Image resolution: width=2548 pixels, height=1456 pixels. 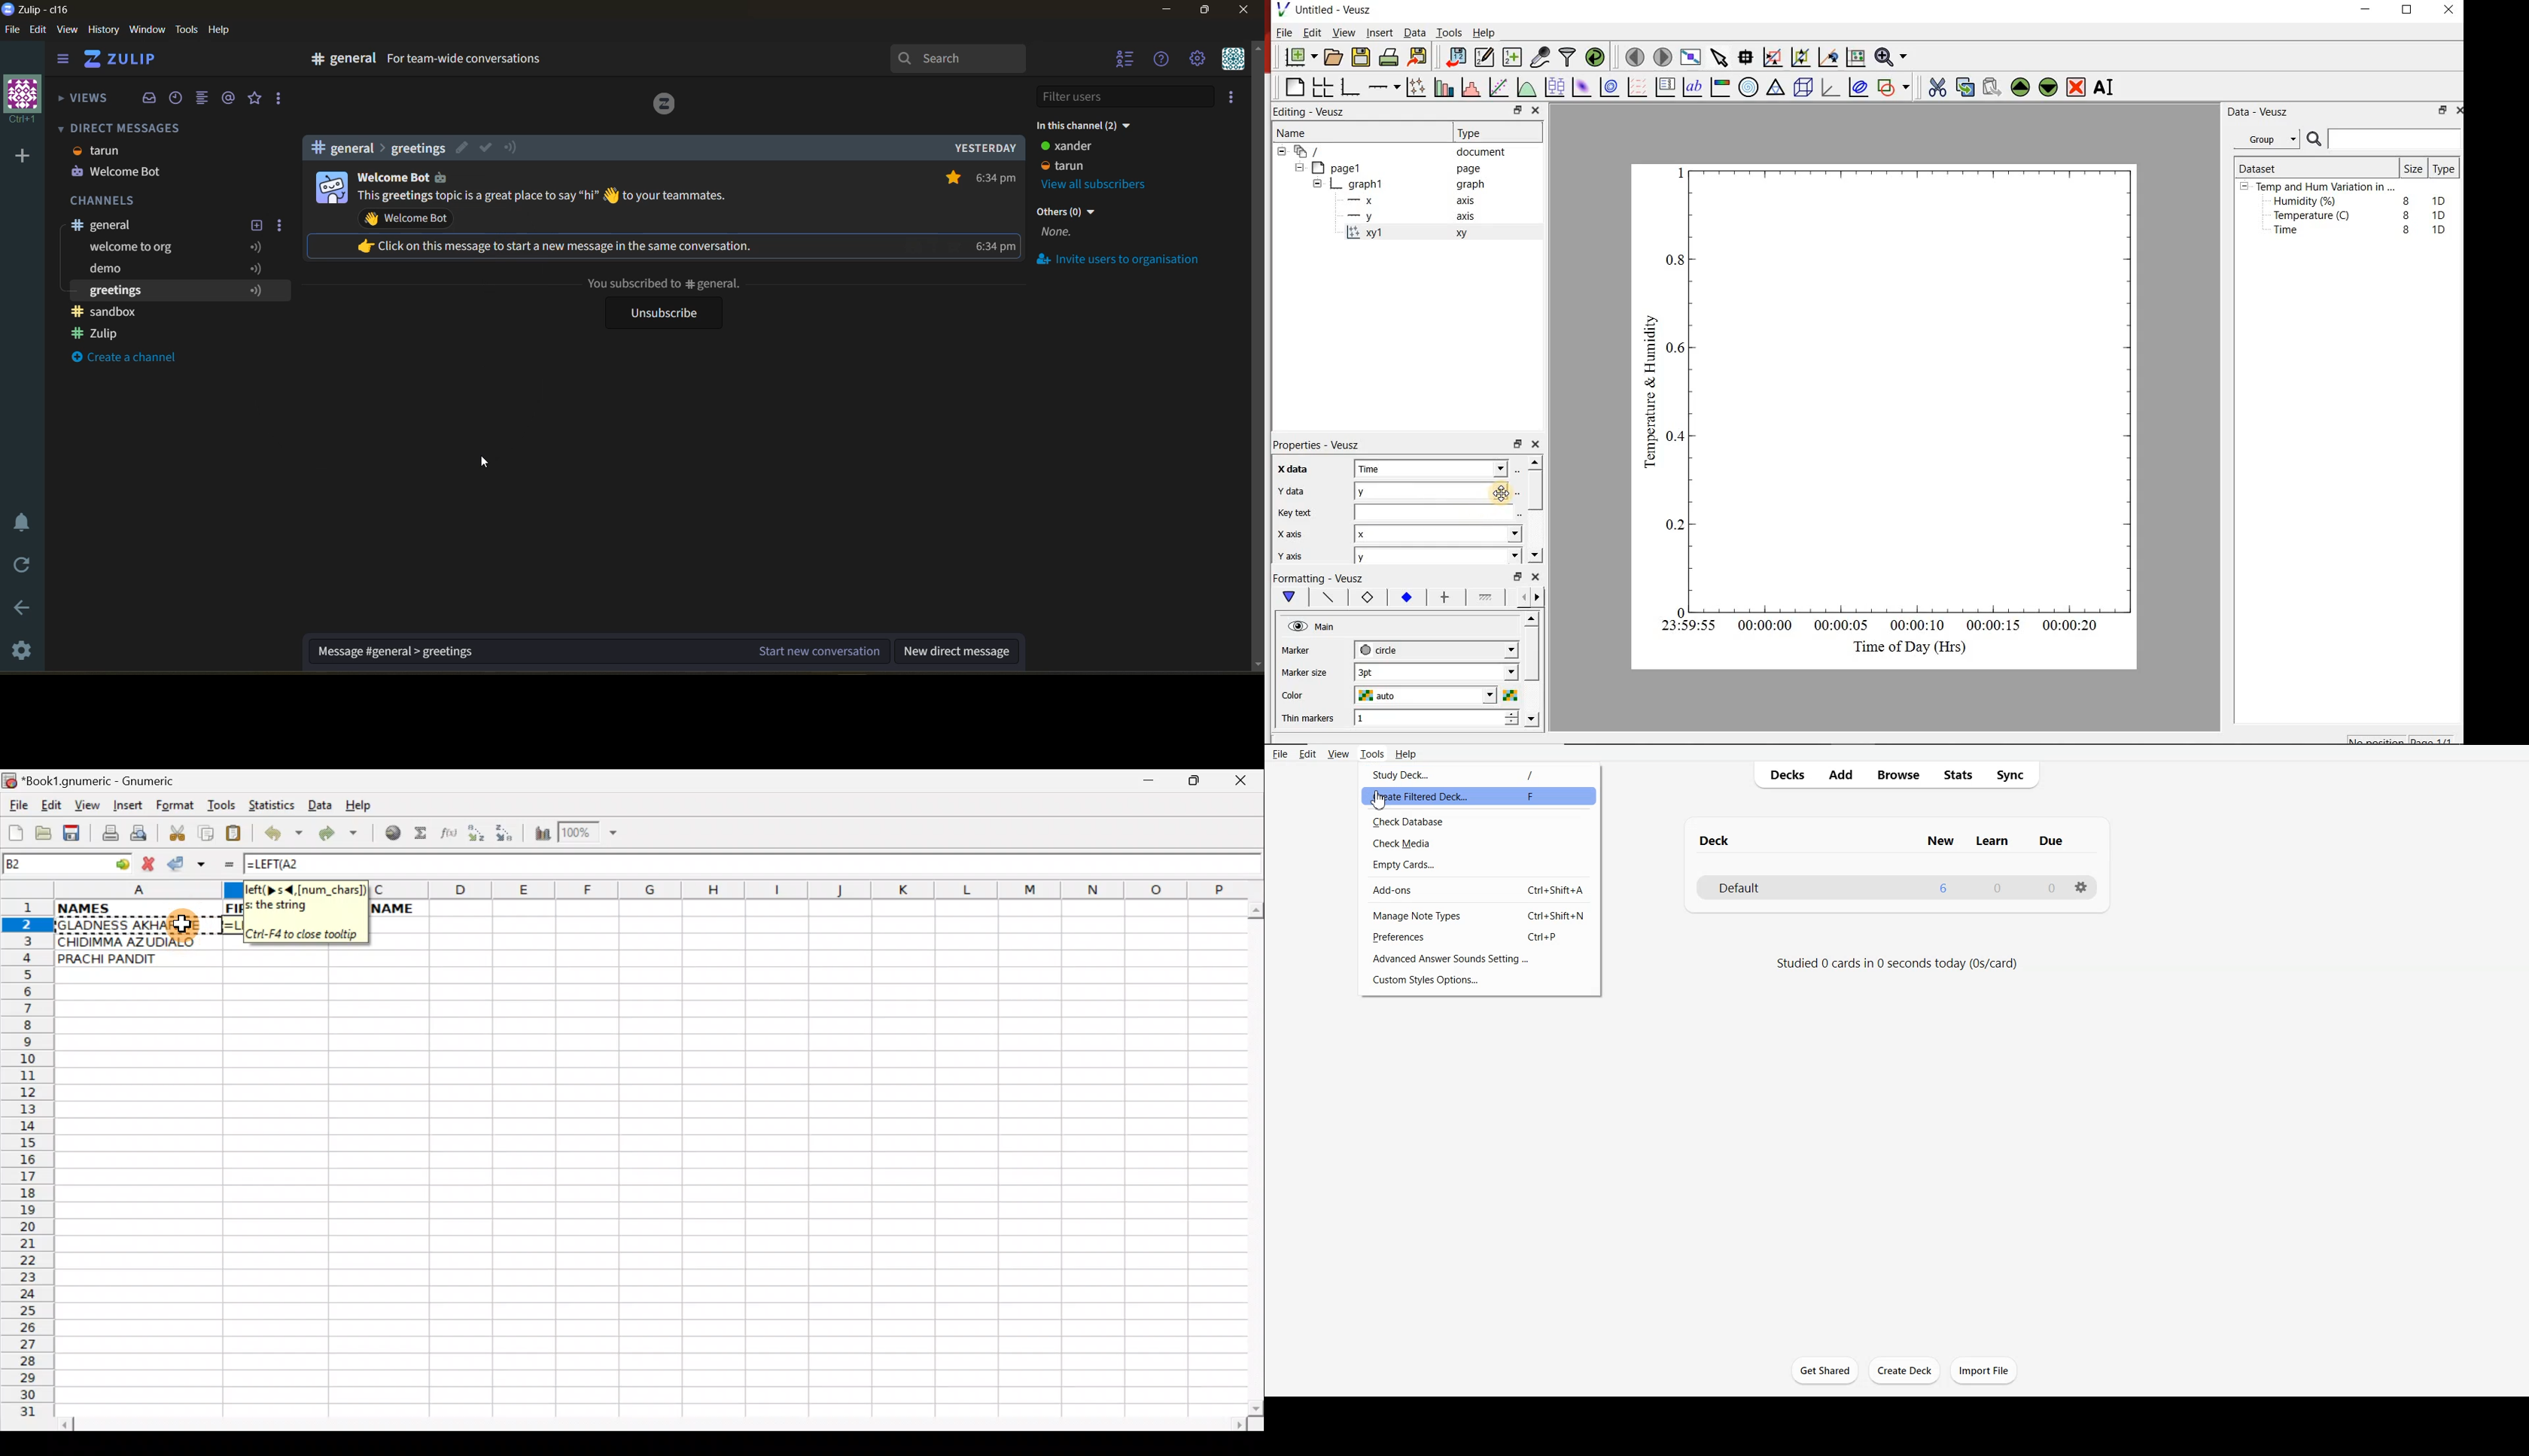 What do you see at coordinates (665, 106) in the screenshot?
I see `logo` at bounding box center [665, 106].